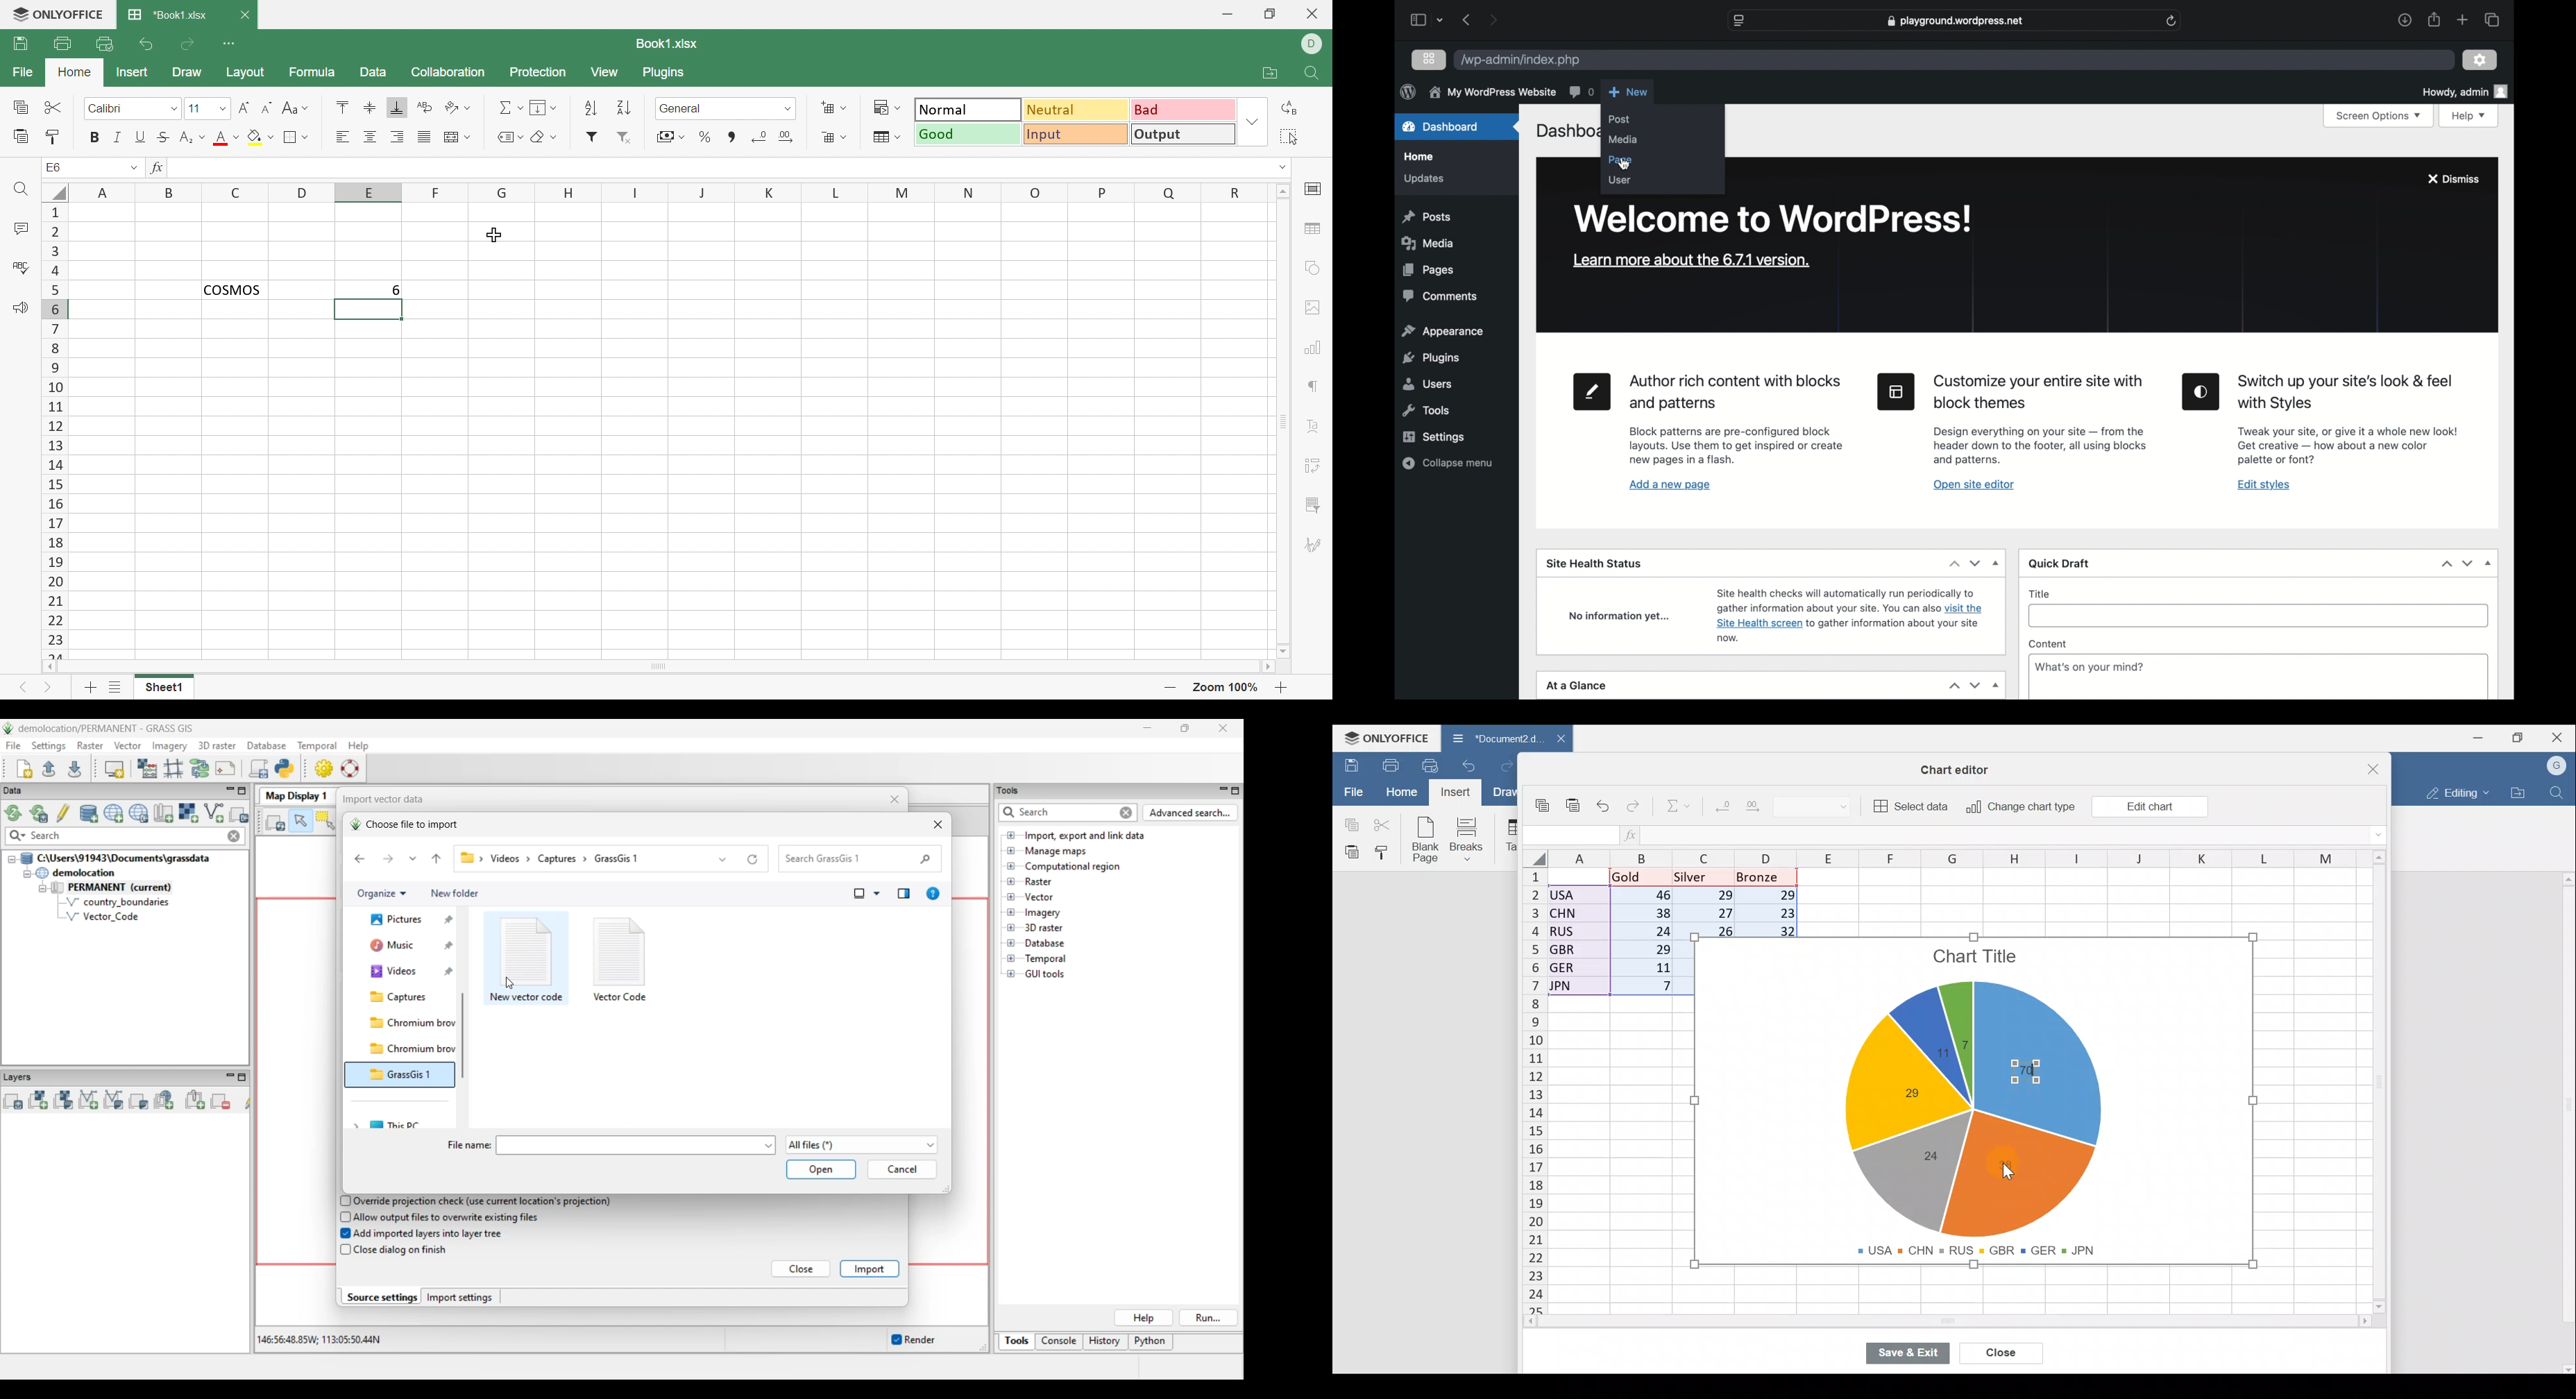 Image resolution: width=2576 pixels, height=1400 pixels. I want to click on Headline, so click(2343, 392).